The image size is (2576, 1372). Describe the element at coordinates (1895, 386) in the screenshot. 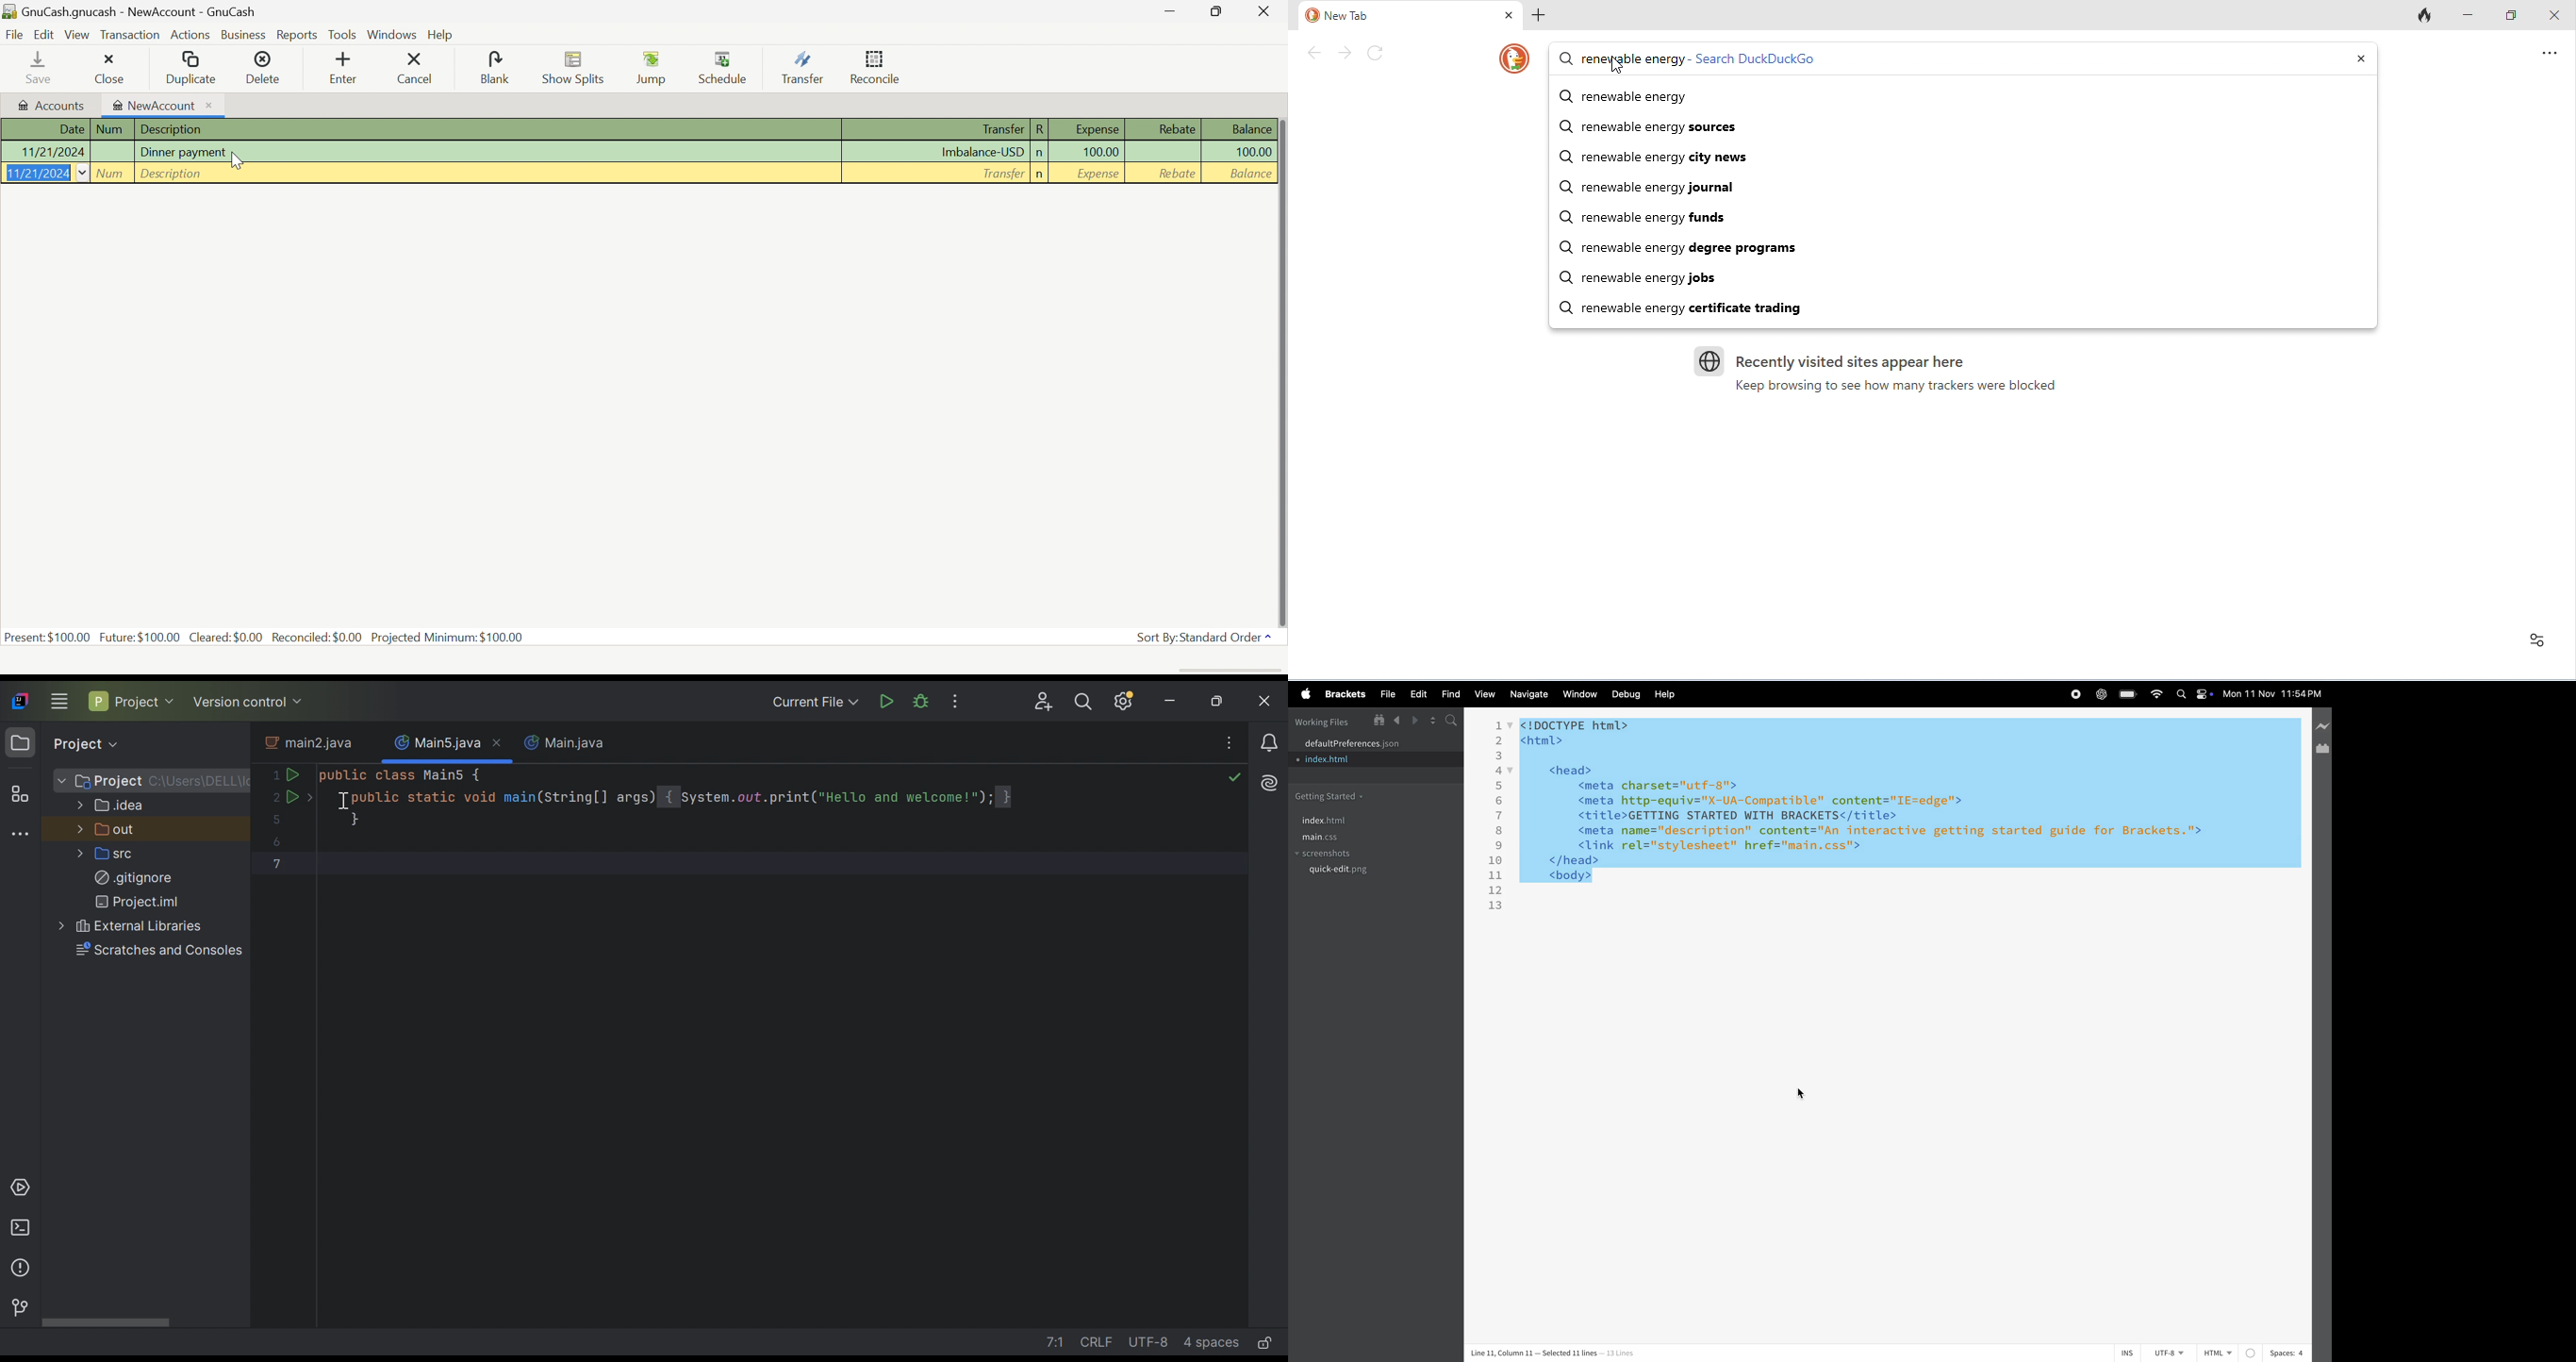

I see `keep browsing to see how many trackers are blocked` at that location.